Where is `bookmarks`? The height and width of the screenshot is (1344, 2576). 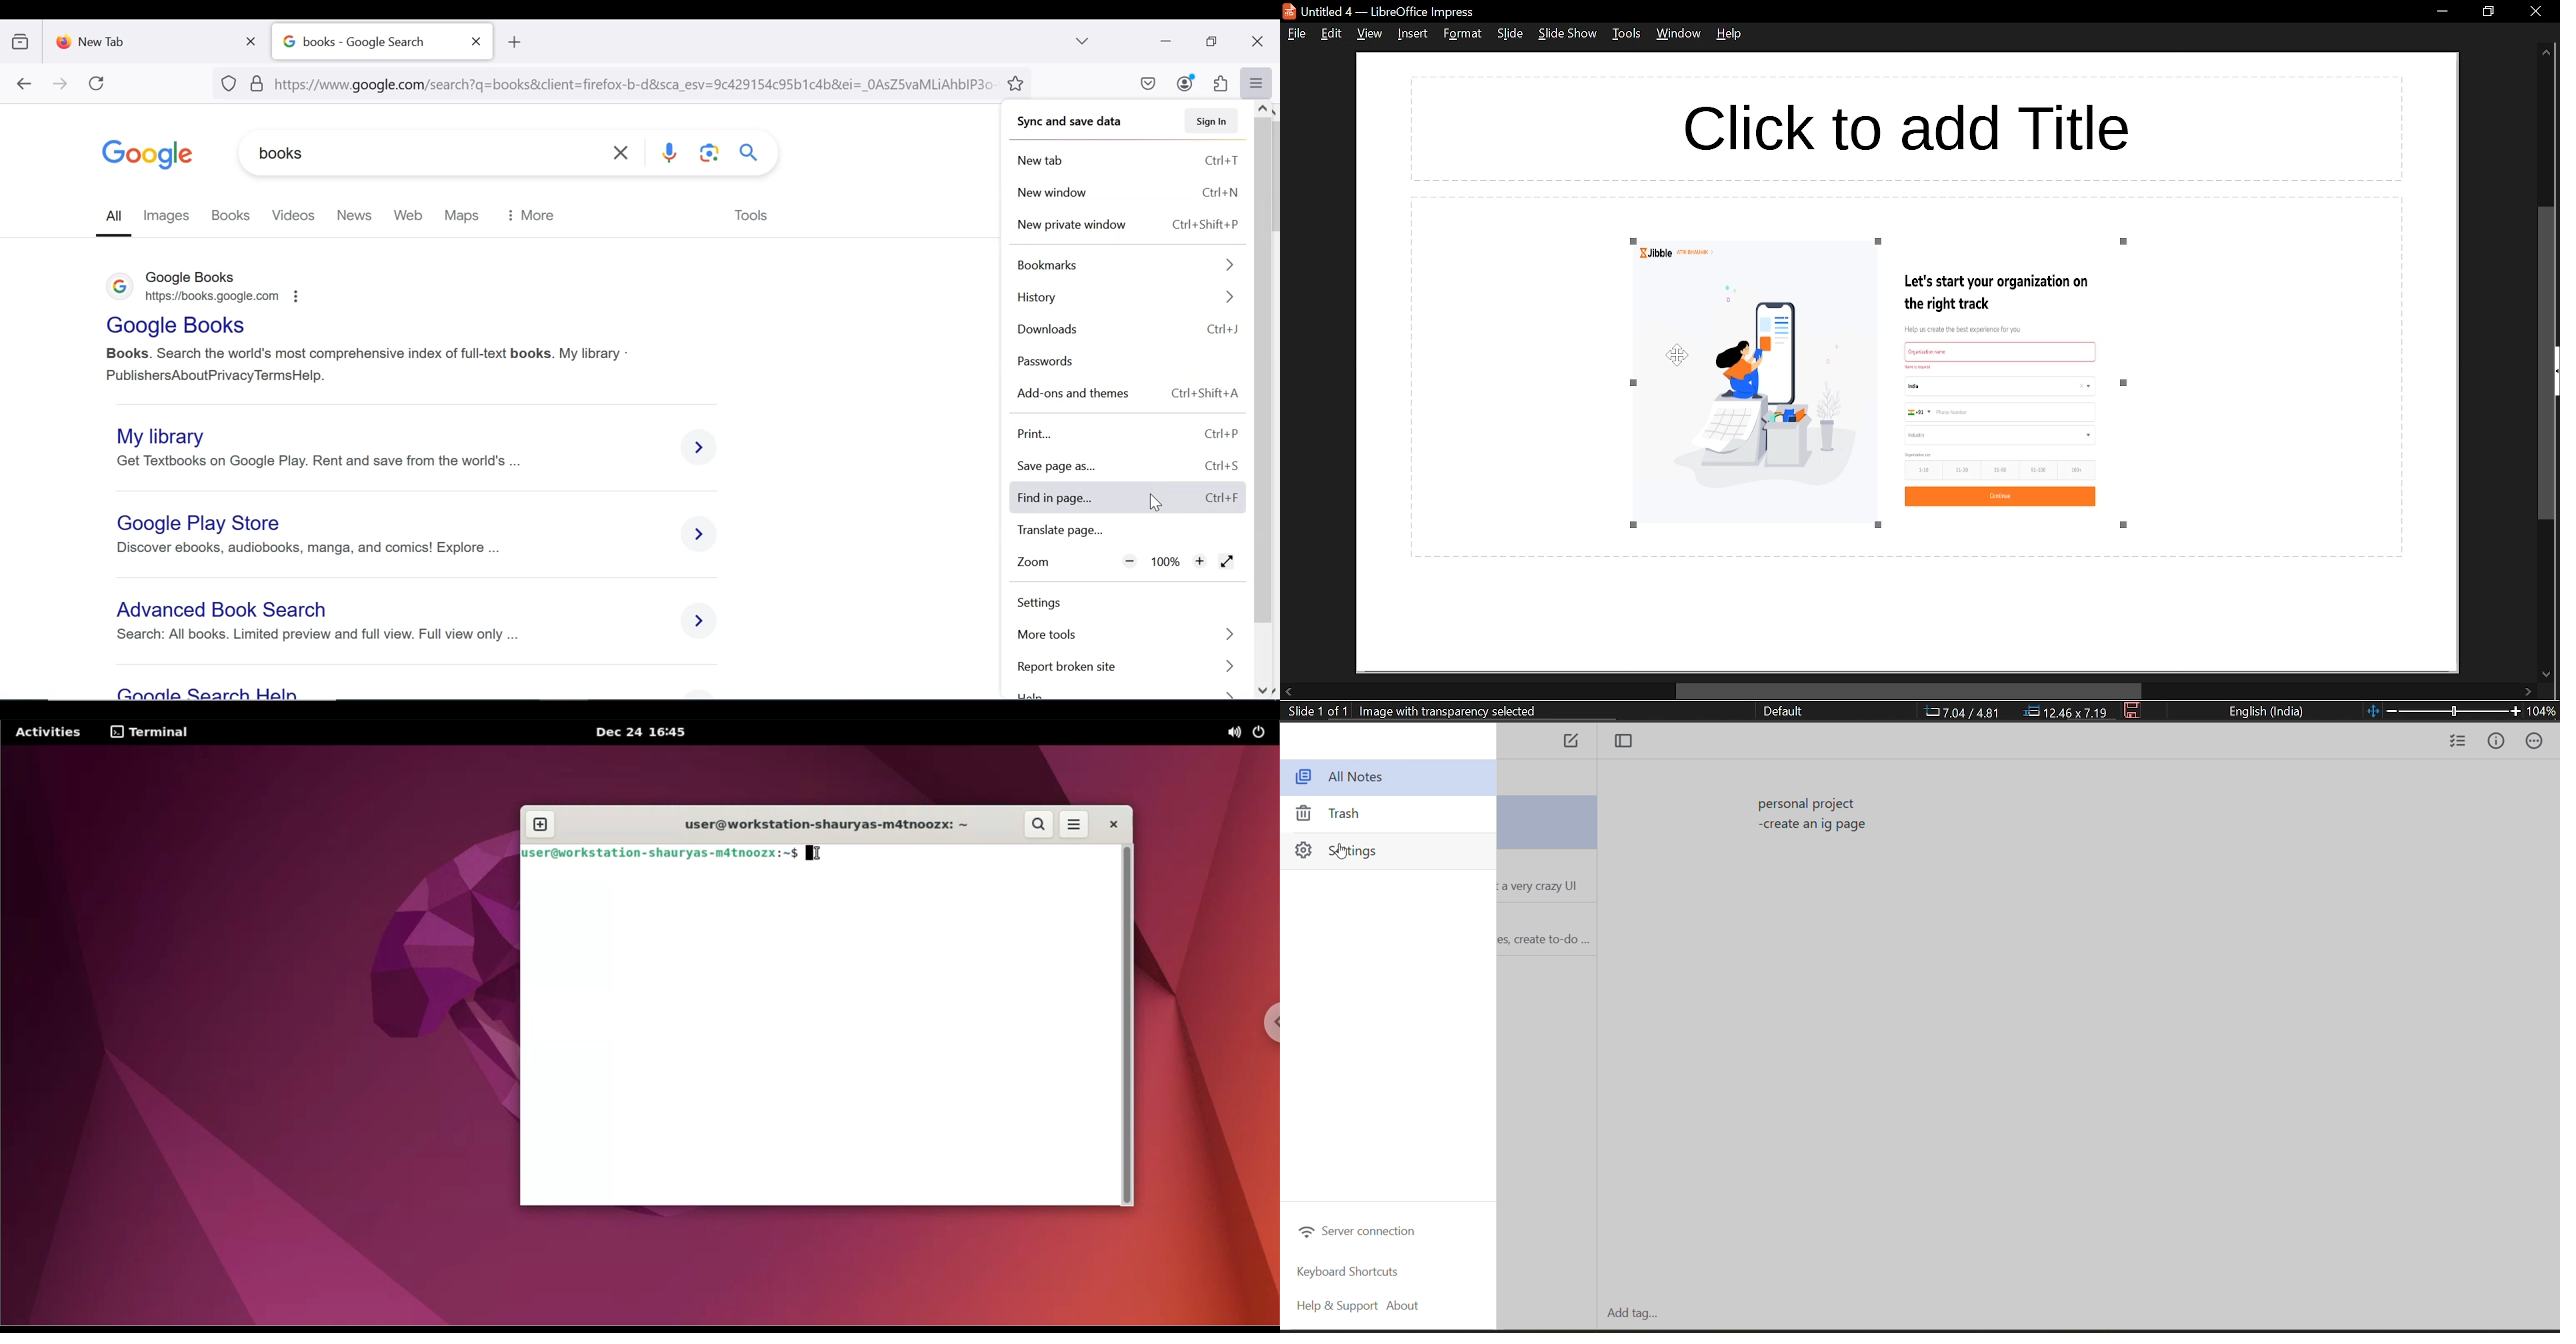
bookmarks is located at coordinates (1125, 263).